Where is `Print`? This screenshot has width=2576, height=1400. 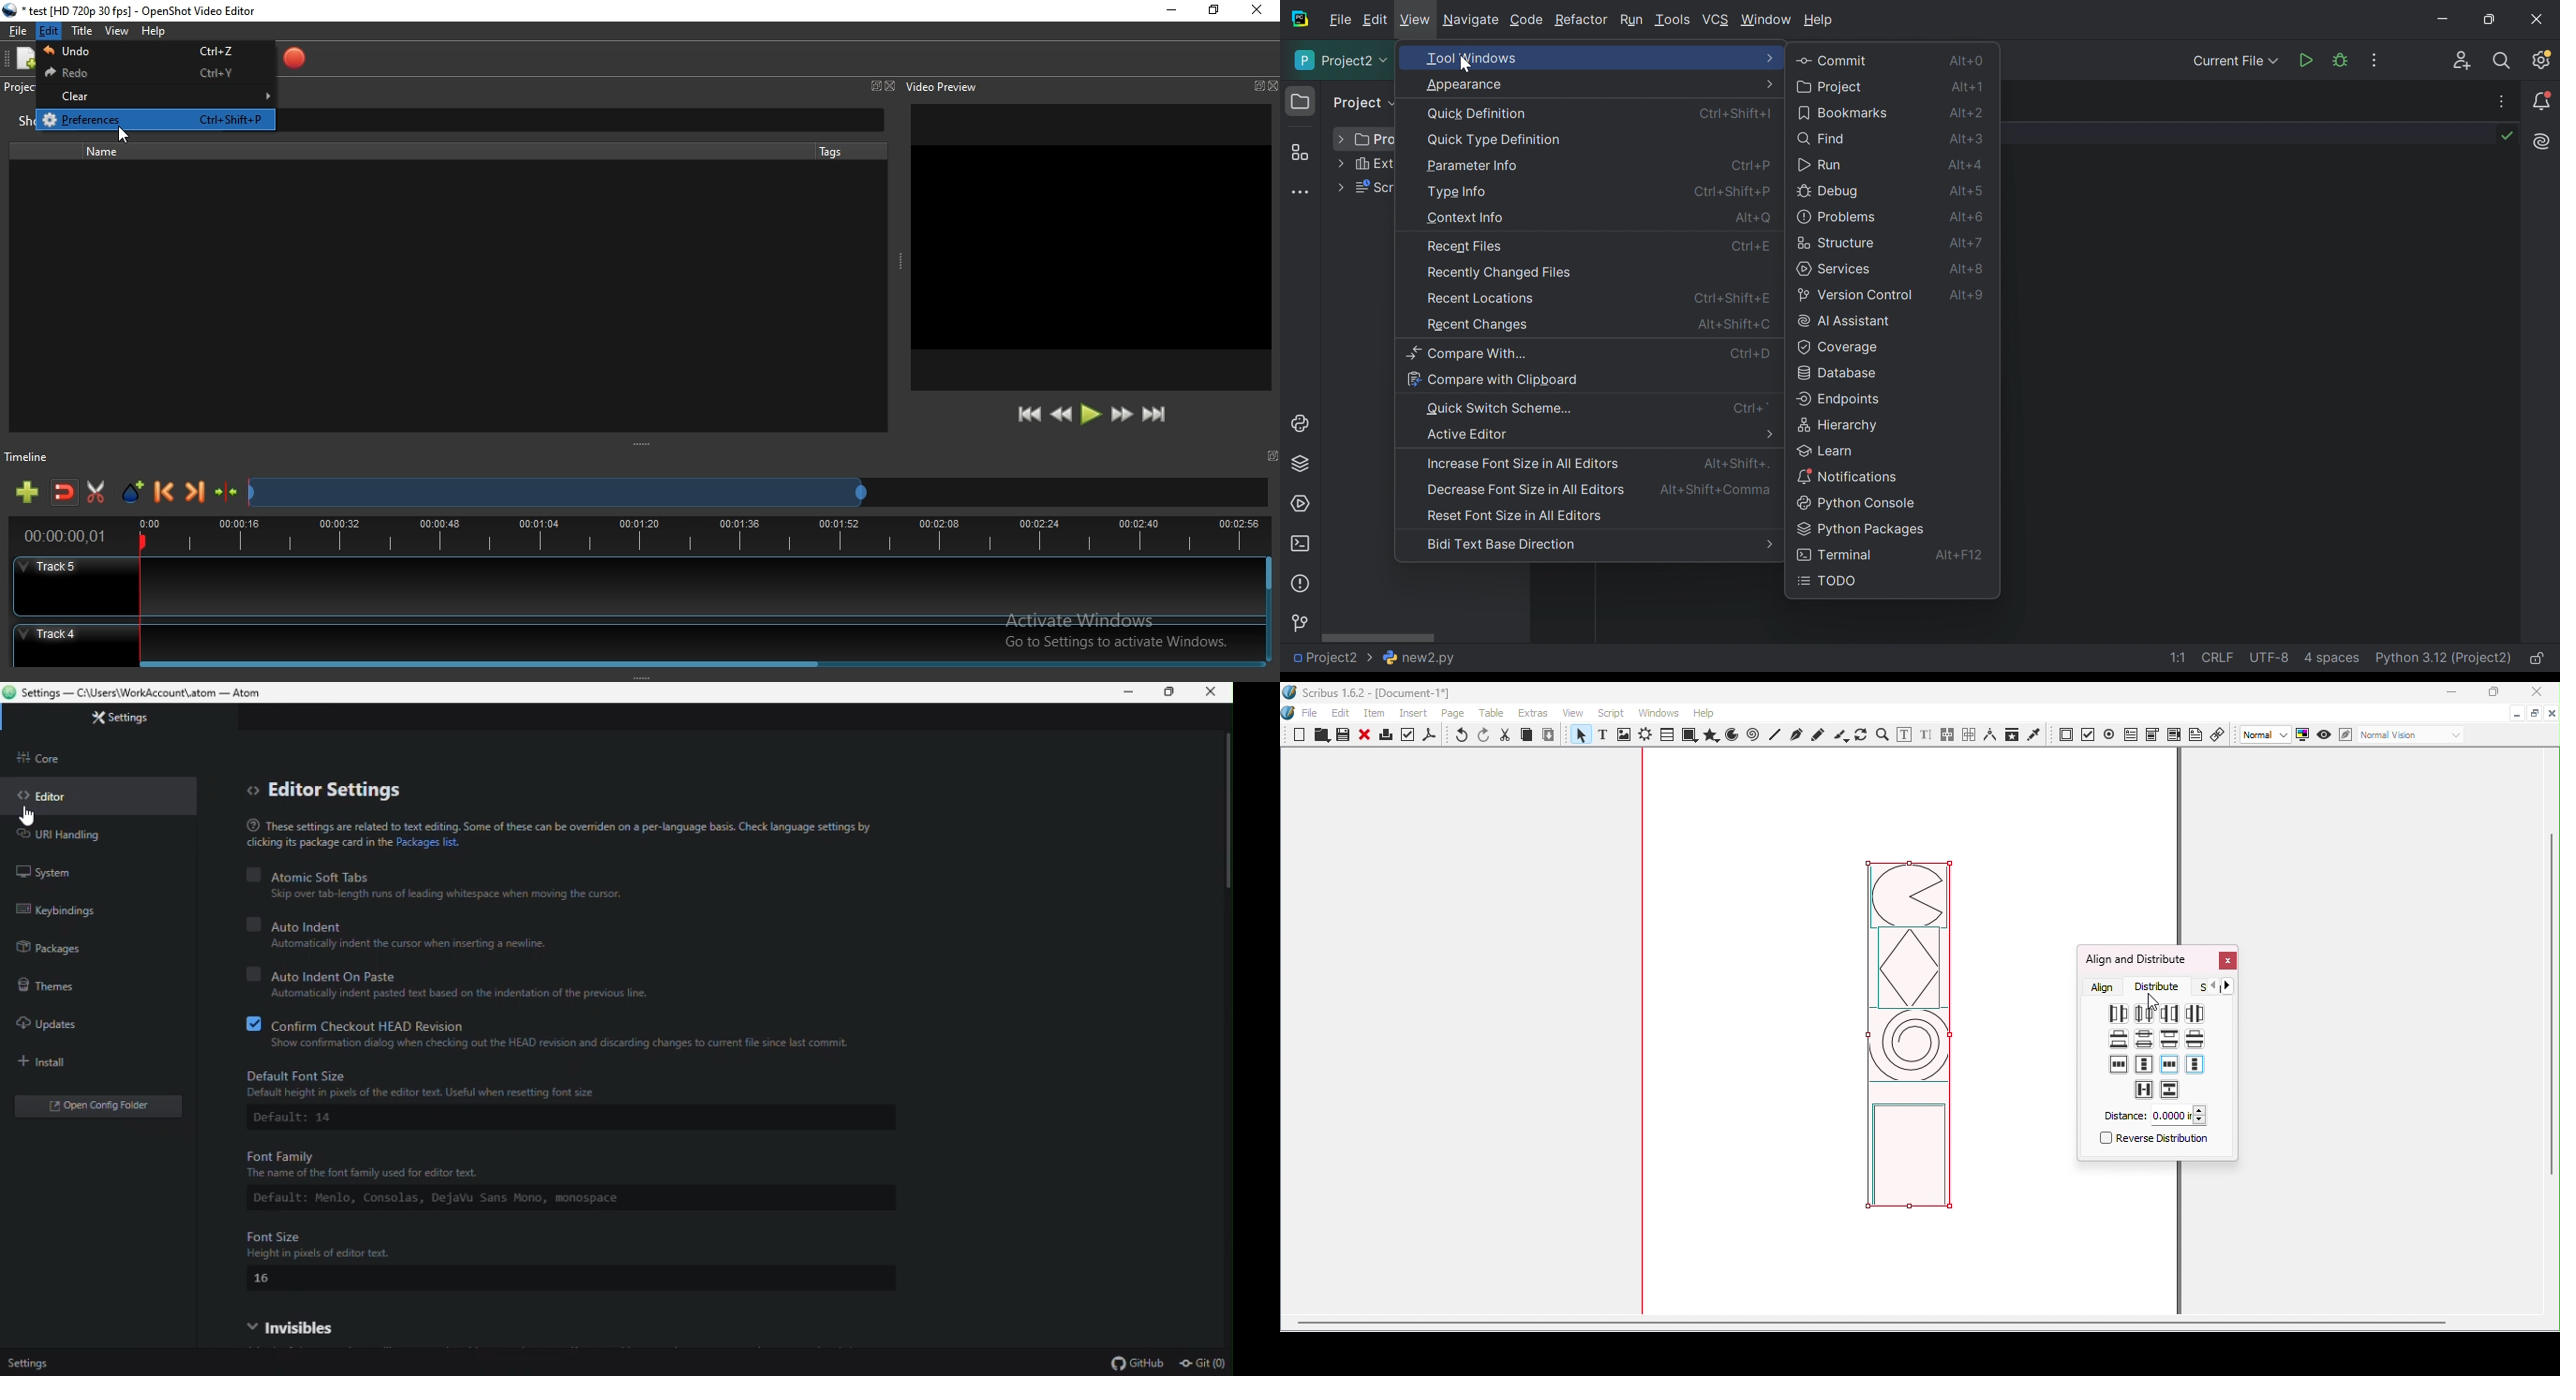 Print is located at coordinates (1385, 737).